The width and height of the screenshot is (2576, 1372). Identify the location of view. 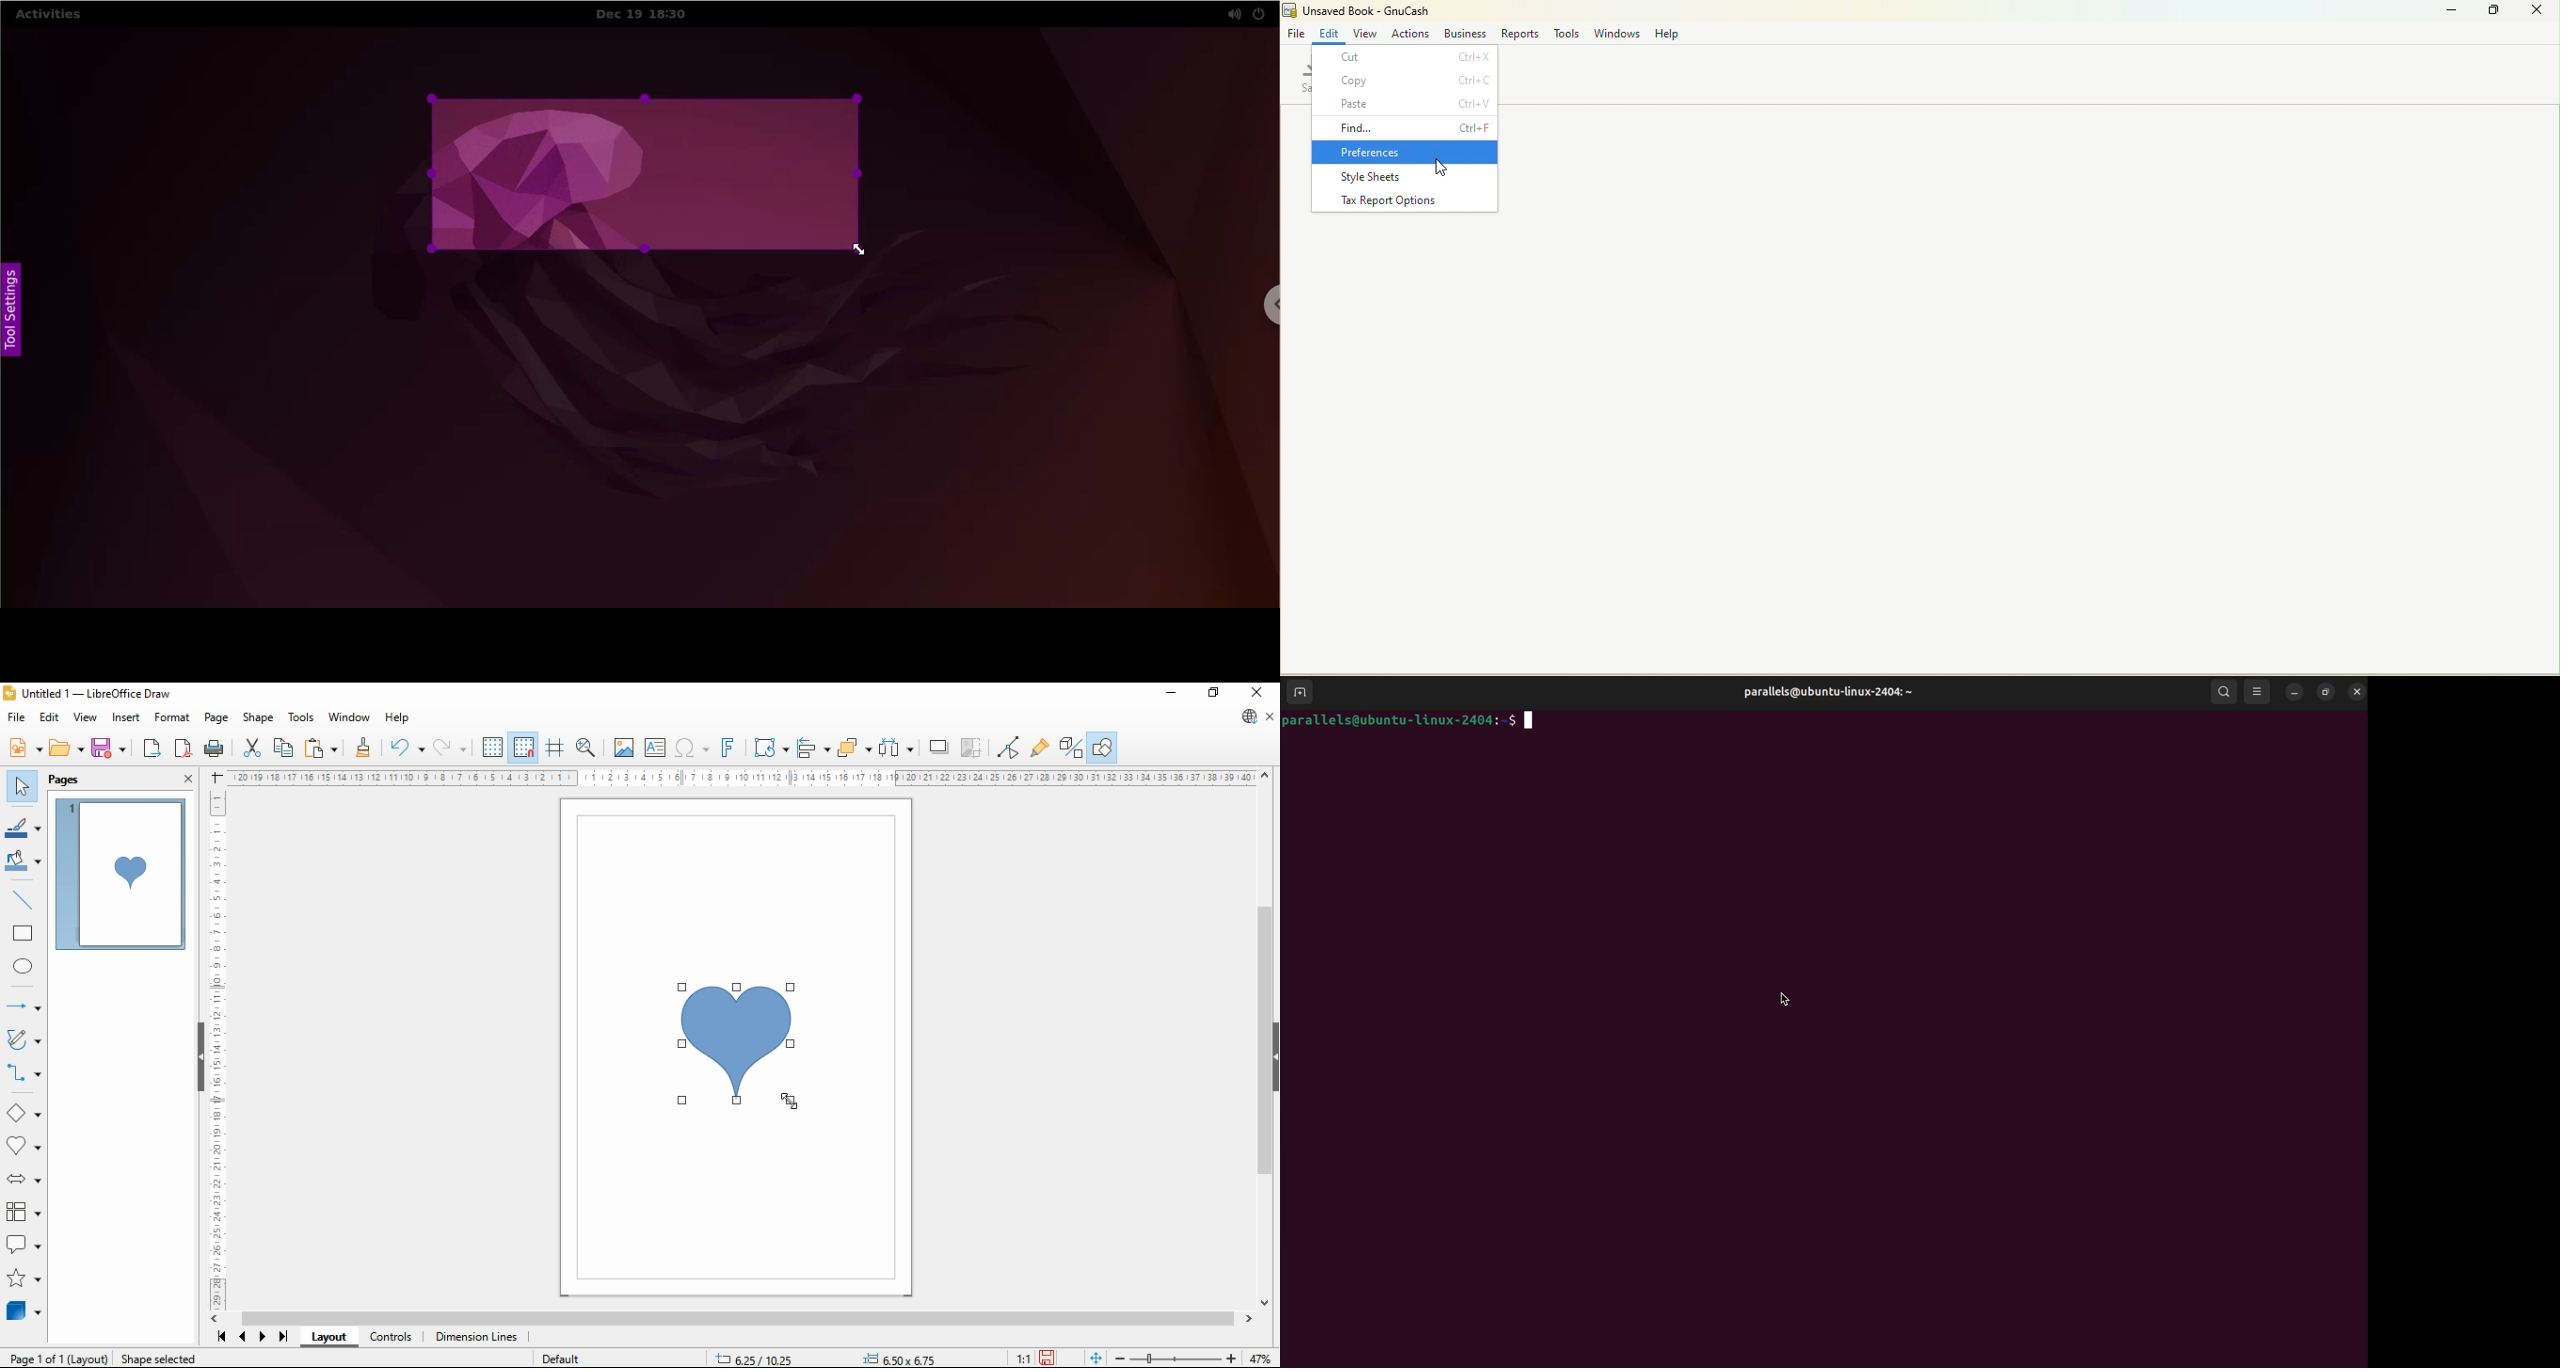
(86, 717).